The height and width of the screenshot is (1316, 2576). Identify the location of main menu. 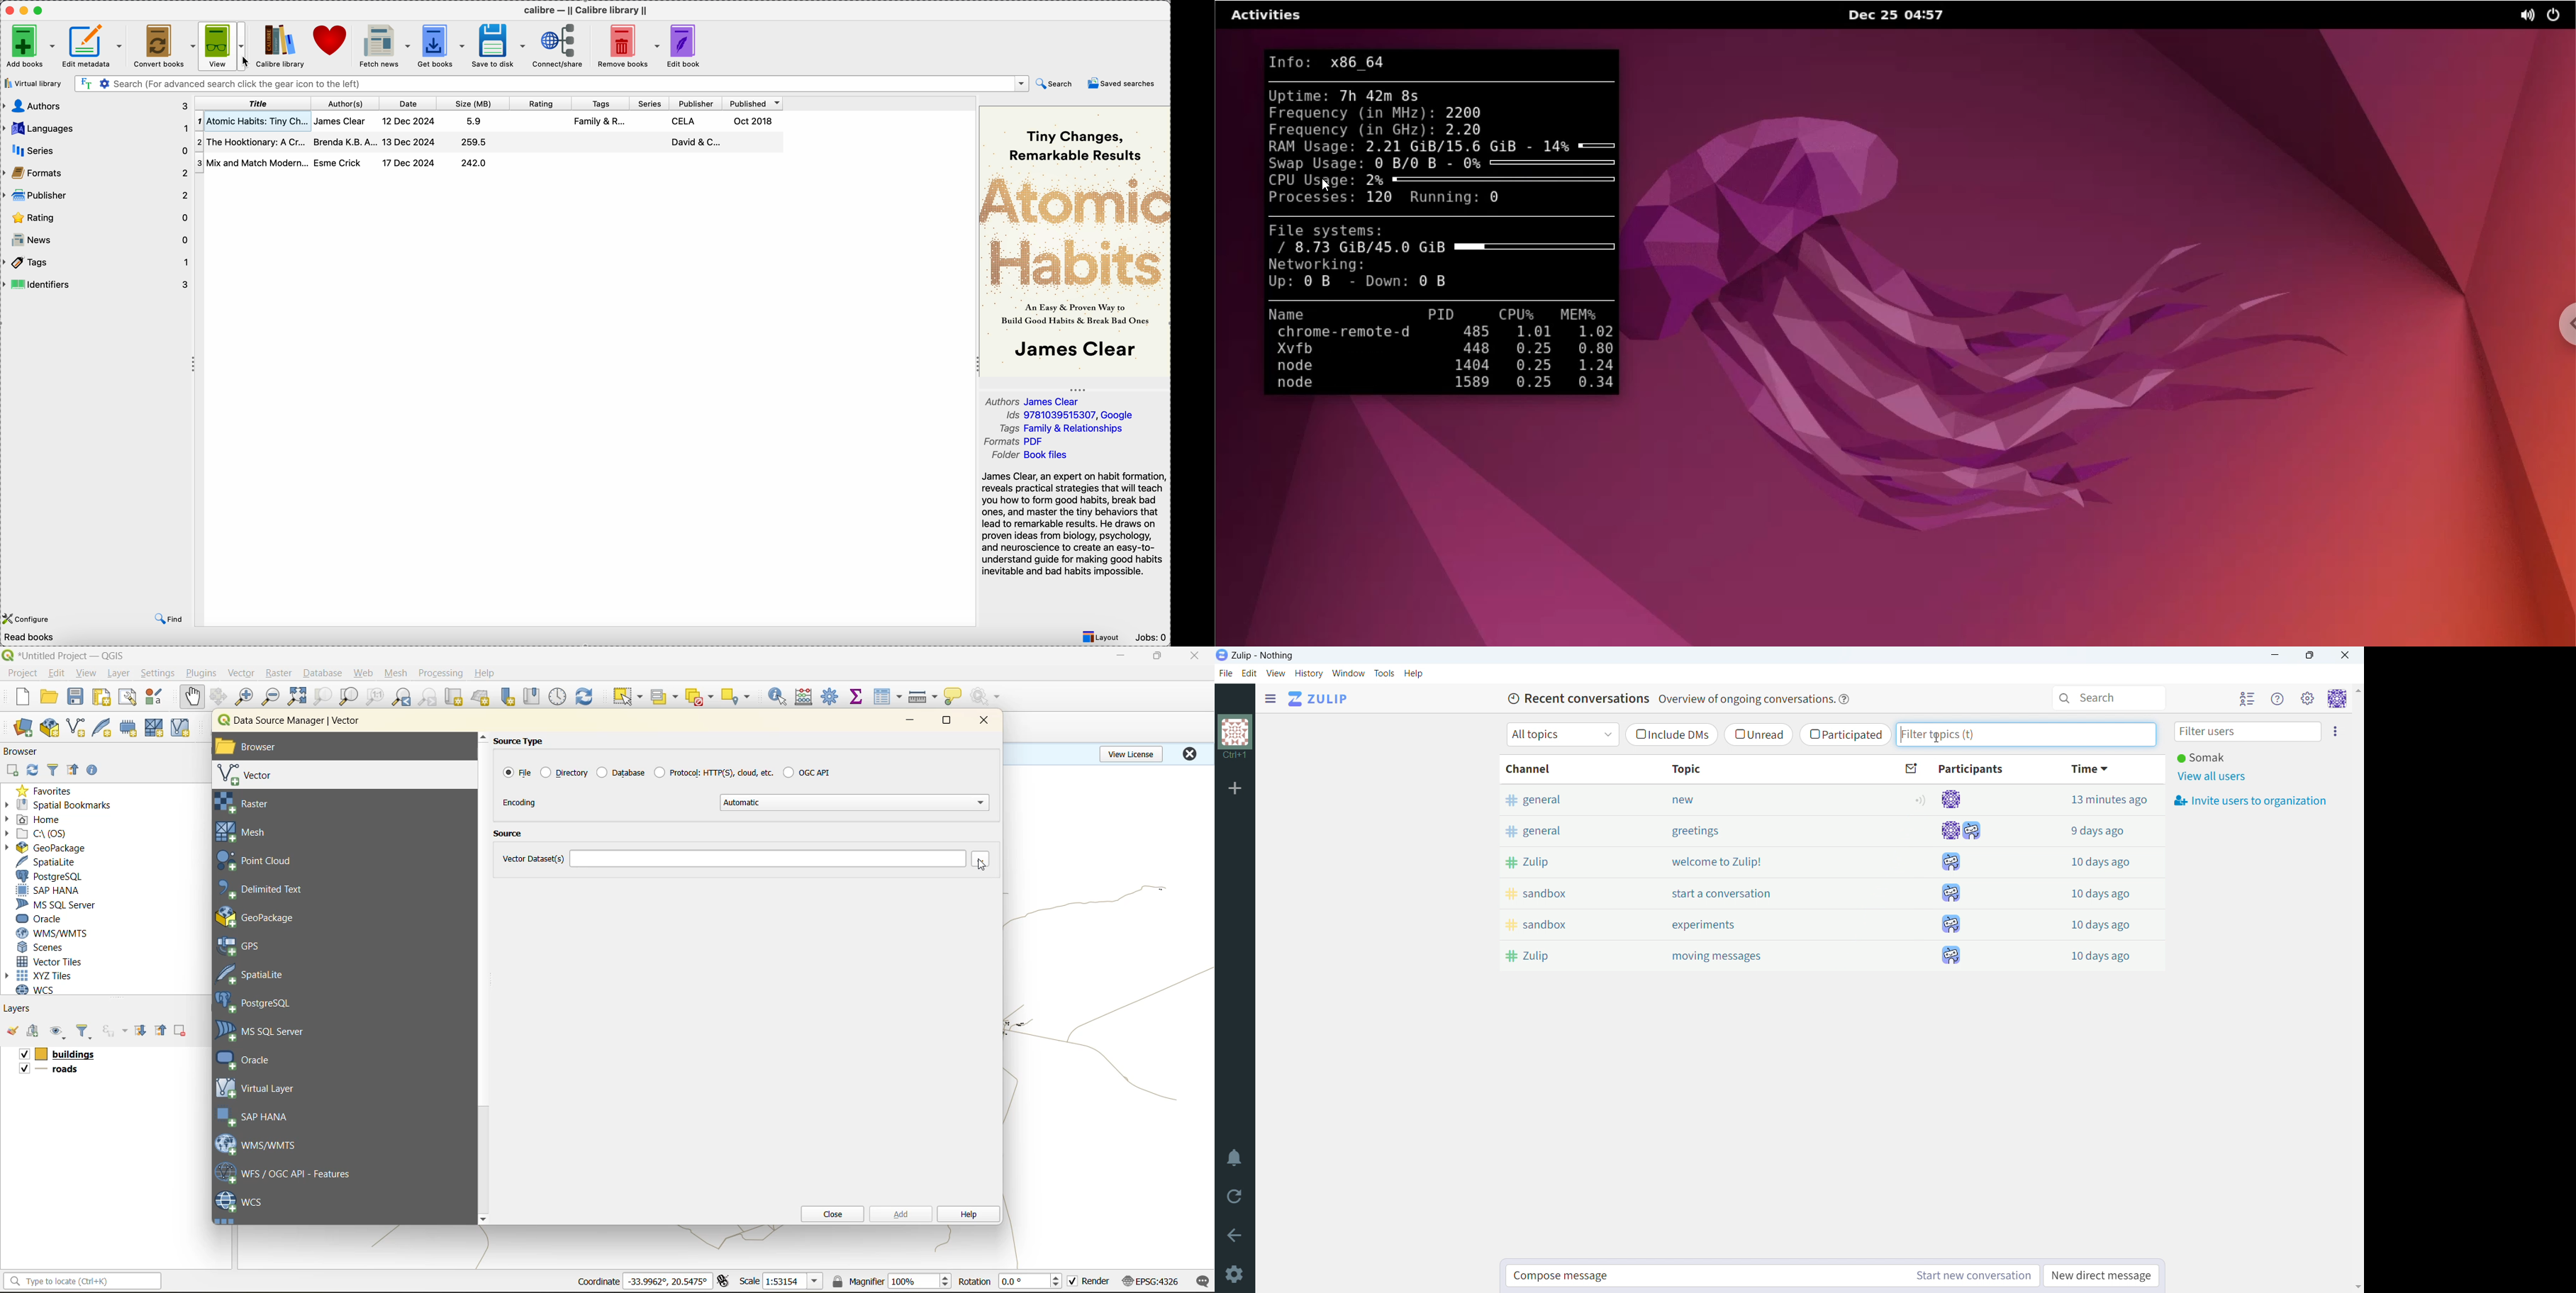
(2309, 699).